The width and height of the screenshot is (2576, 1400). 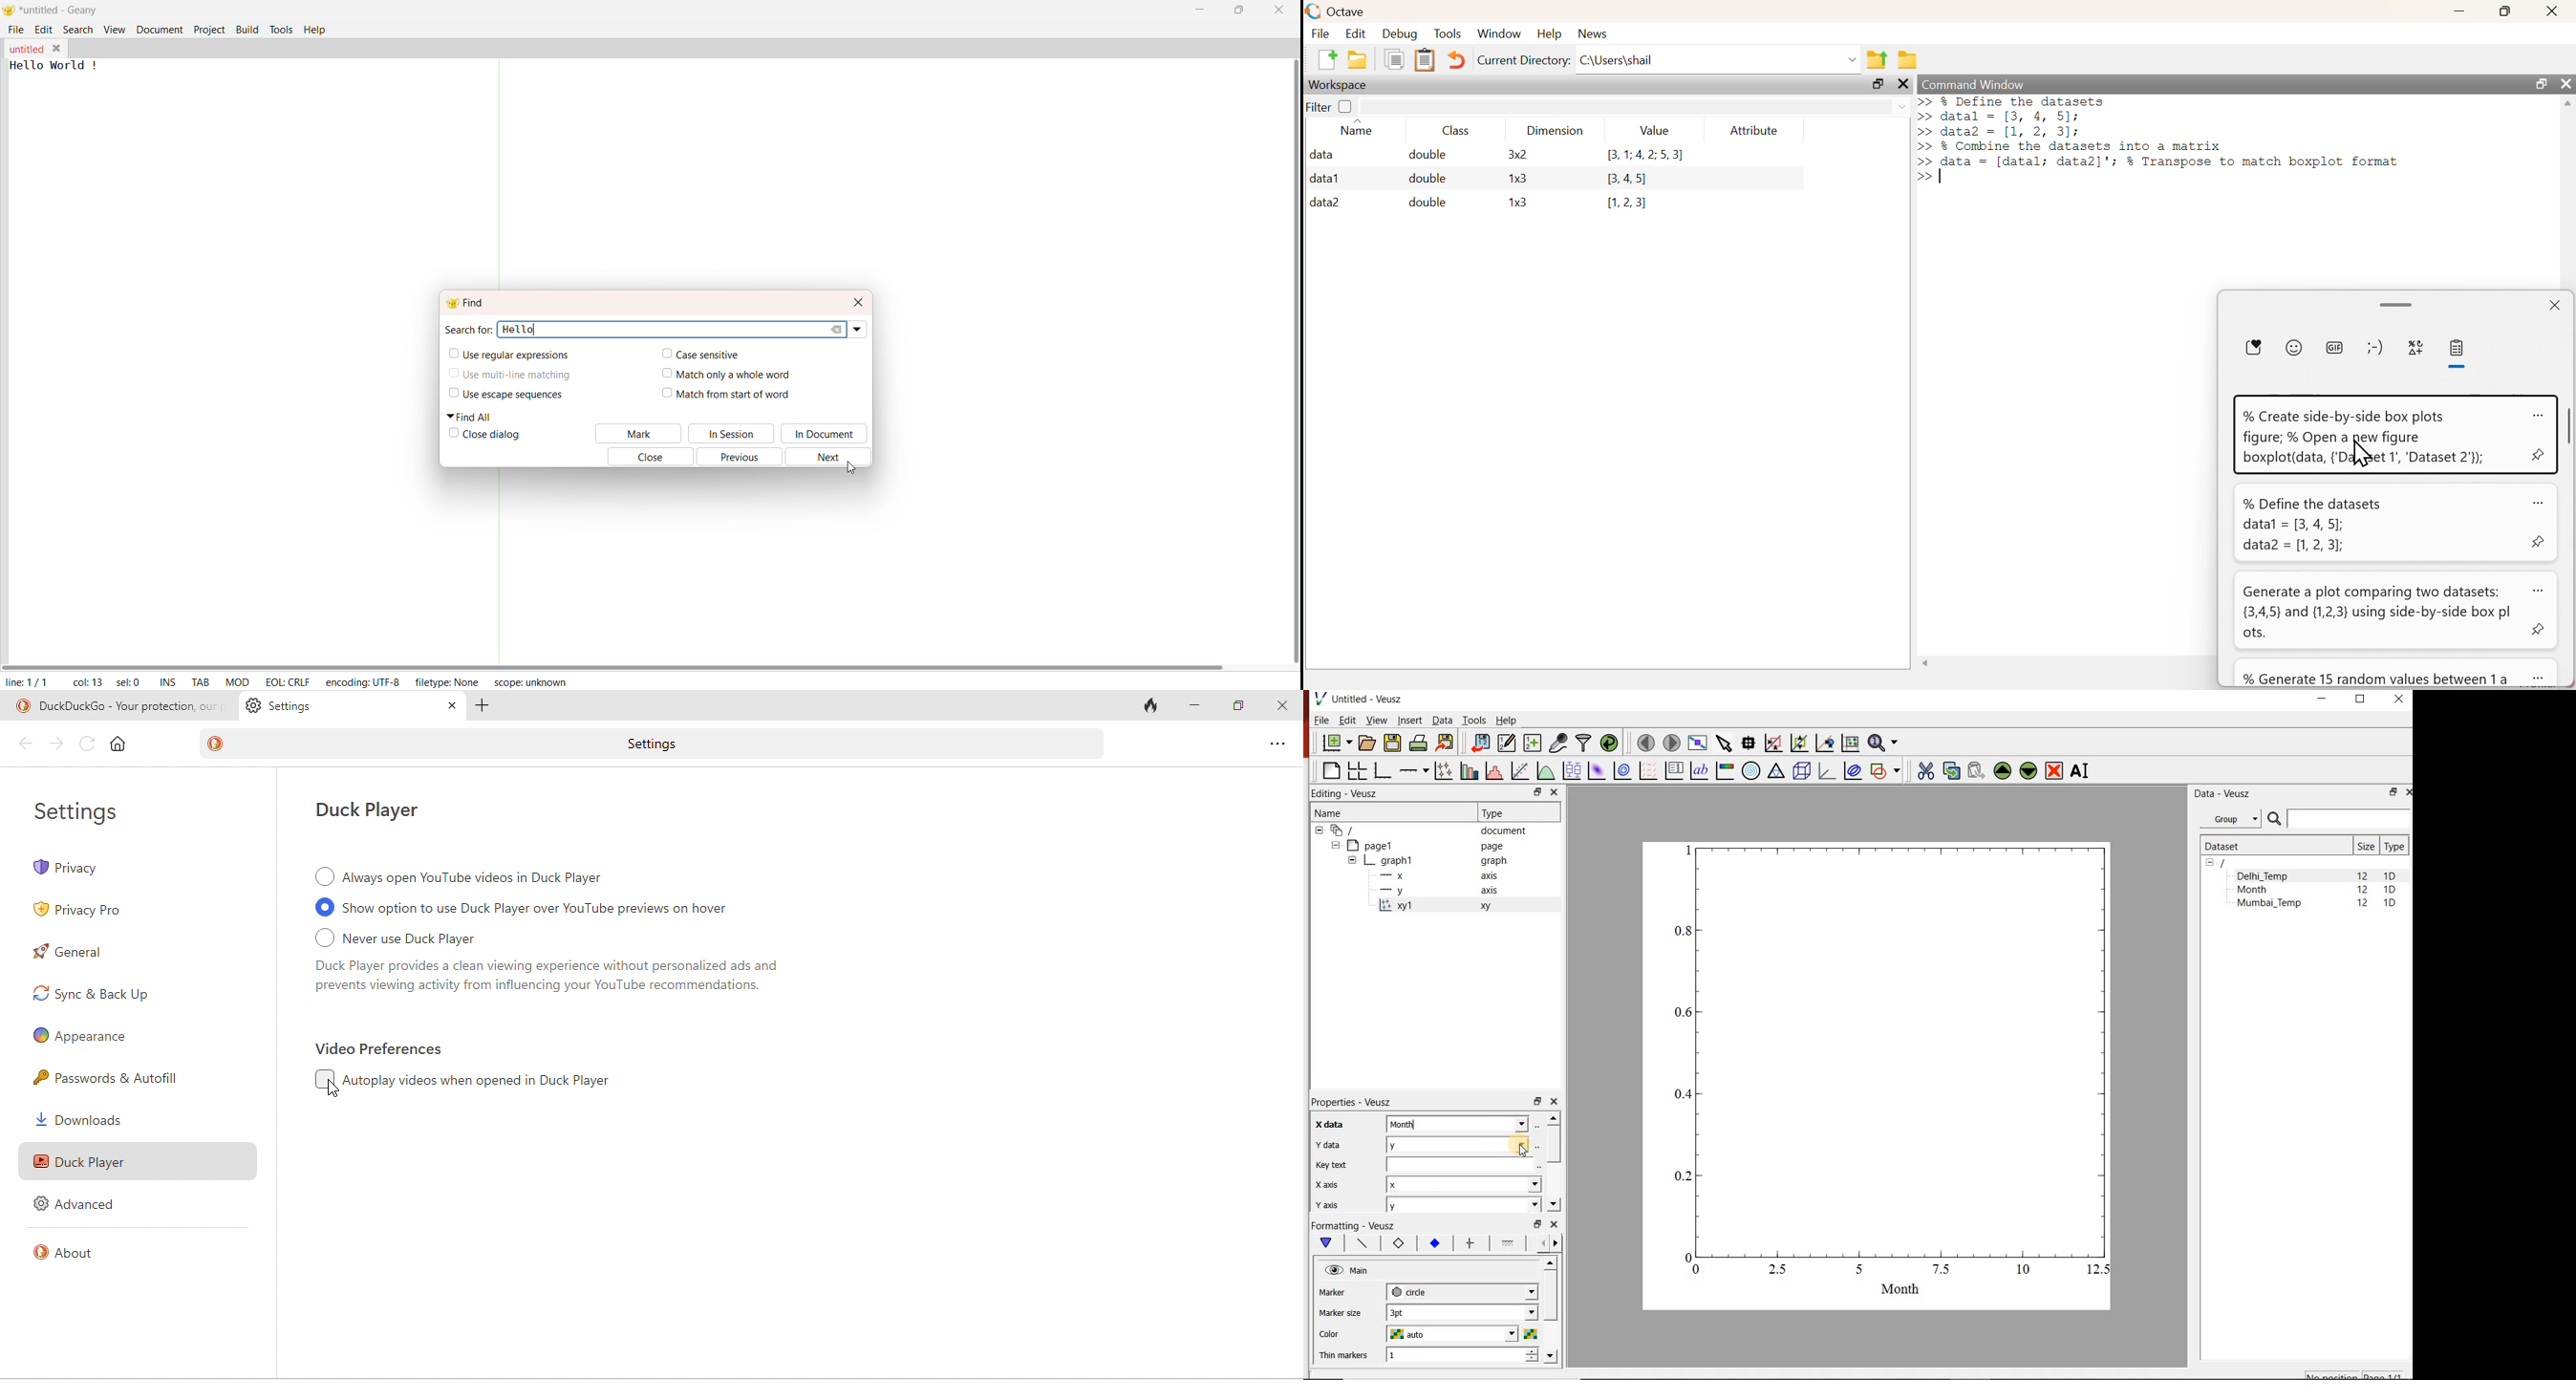 What do you see at coordinates (1752, 772) in the screenshot?
I see `polar graph` at bounding box center [1752, 772].